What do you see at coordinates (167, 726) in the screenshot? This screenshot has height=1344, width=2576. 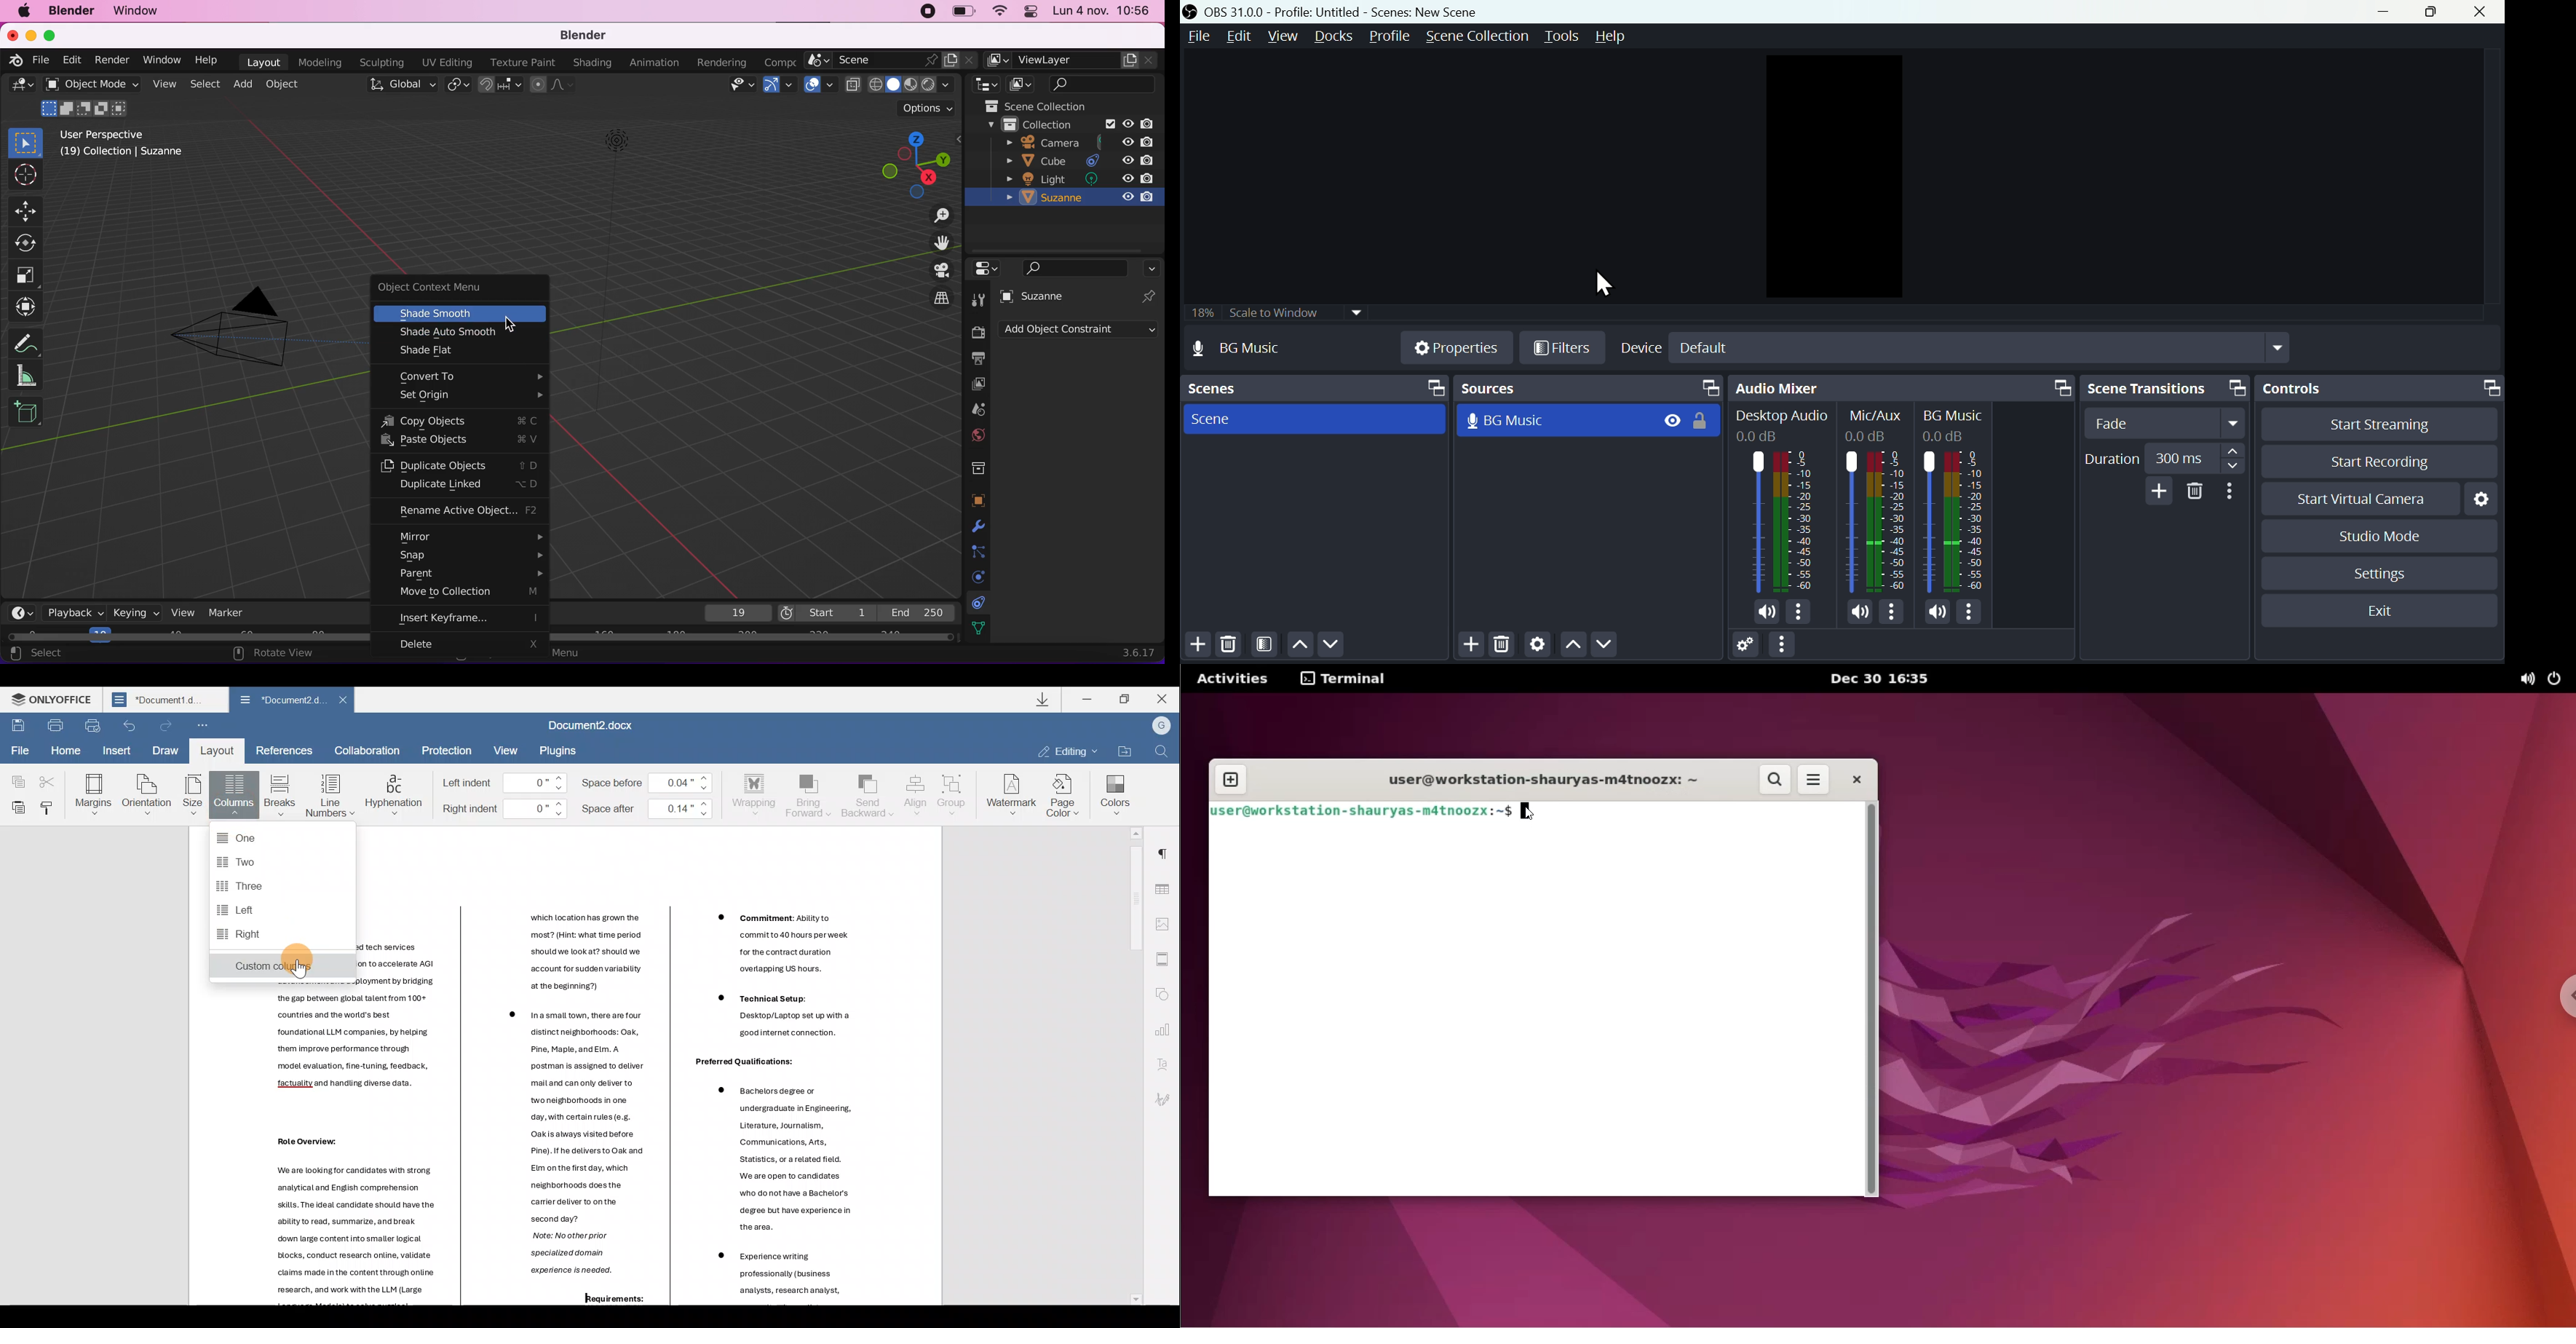 I see `Redo` at bounding box center [167, 726].